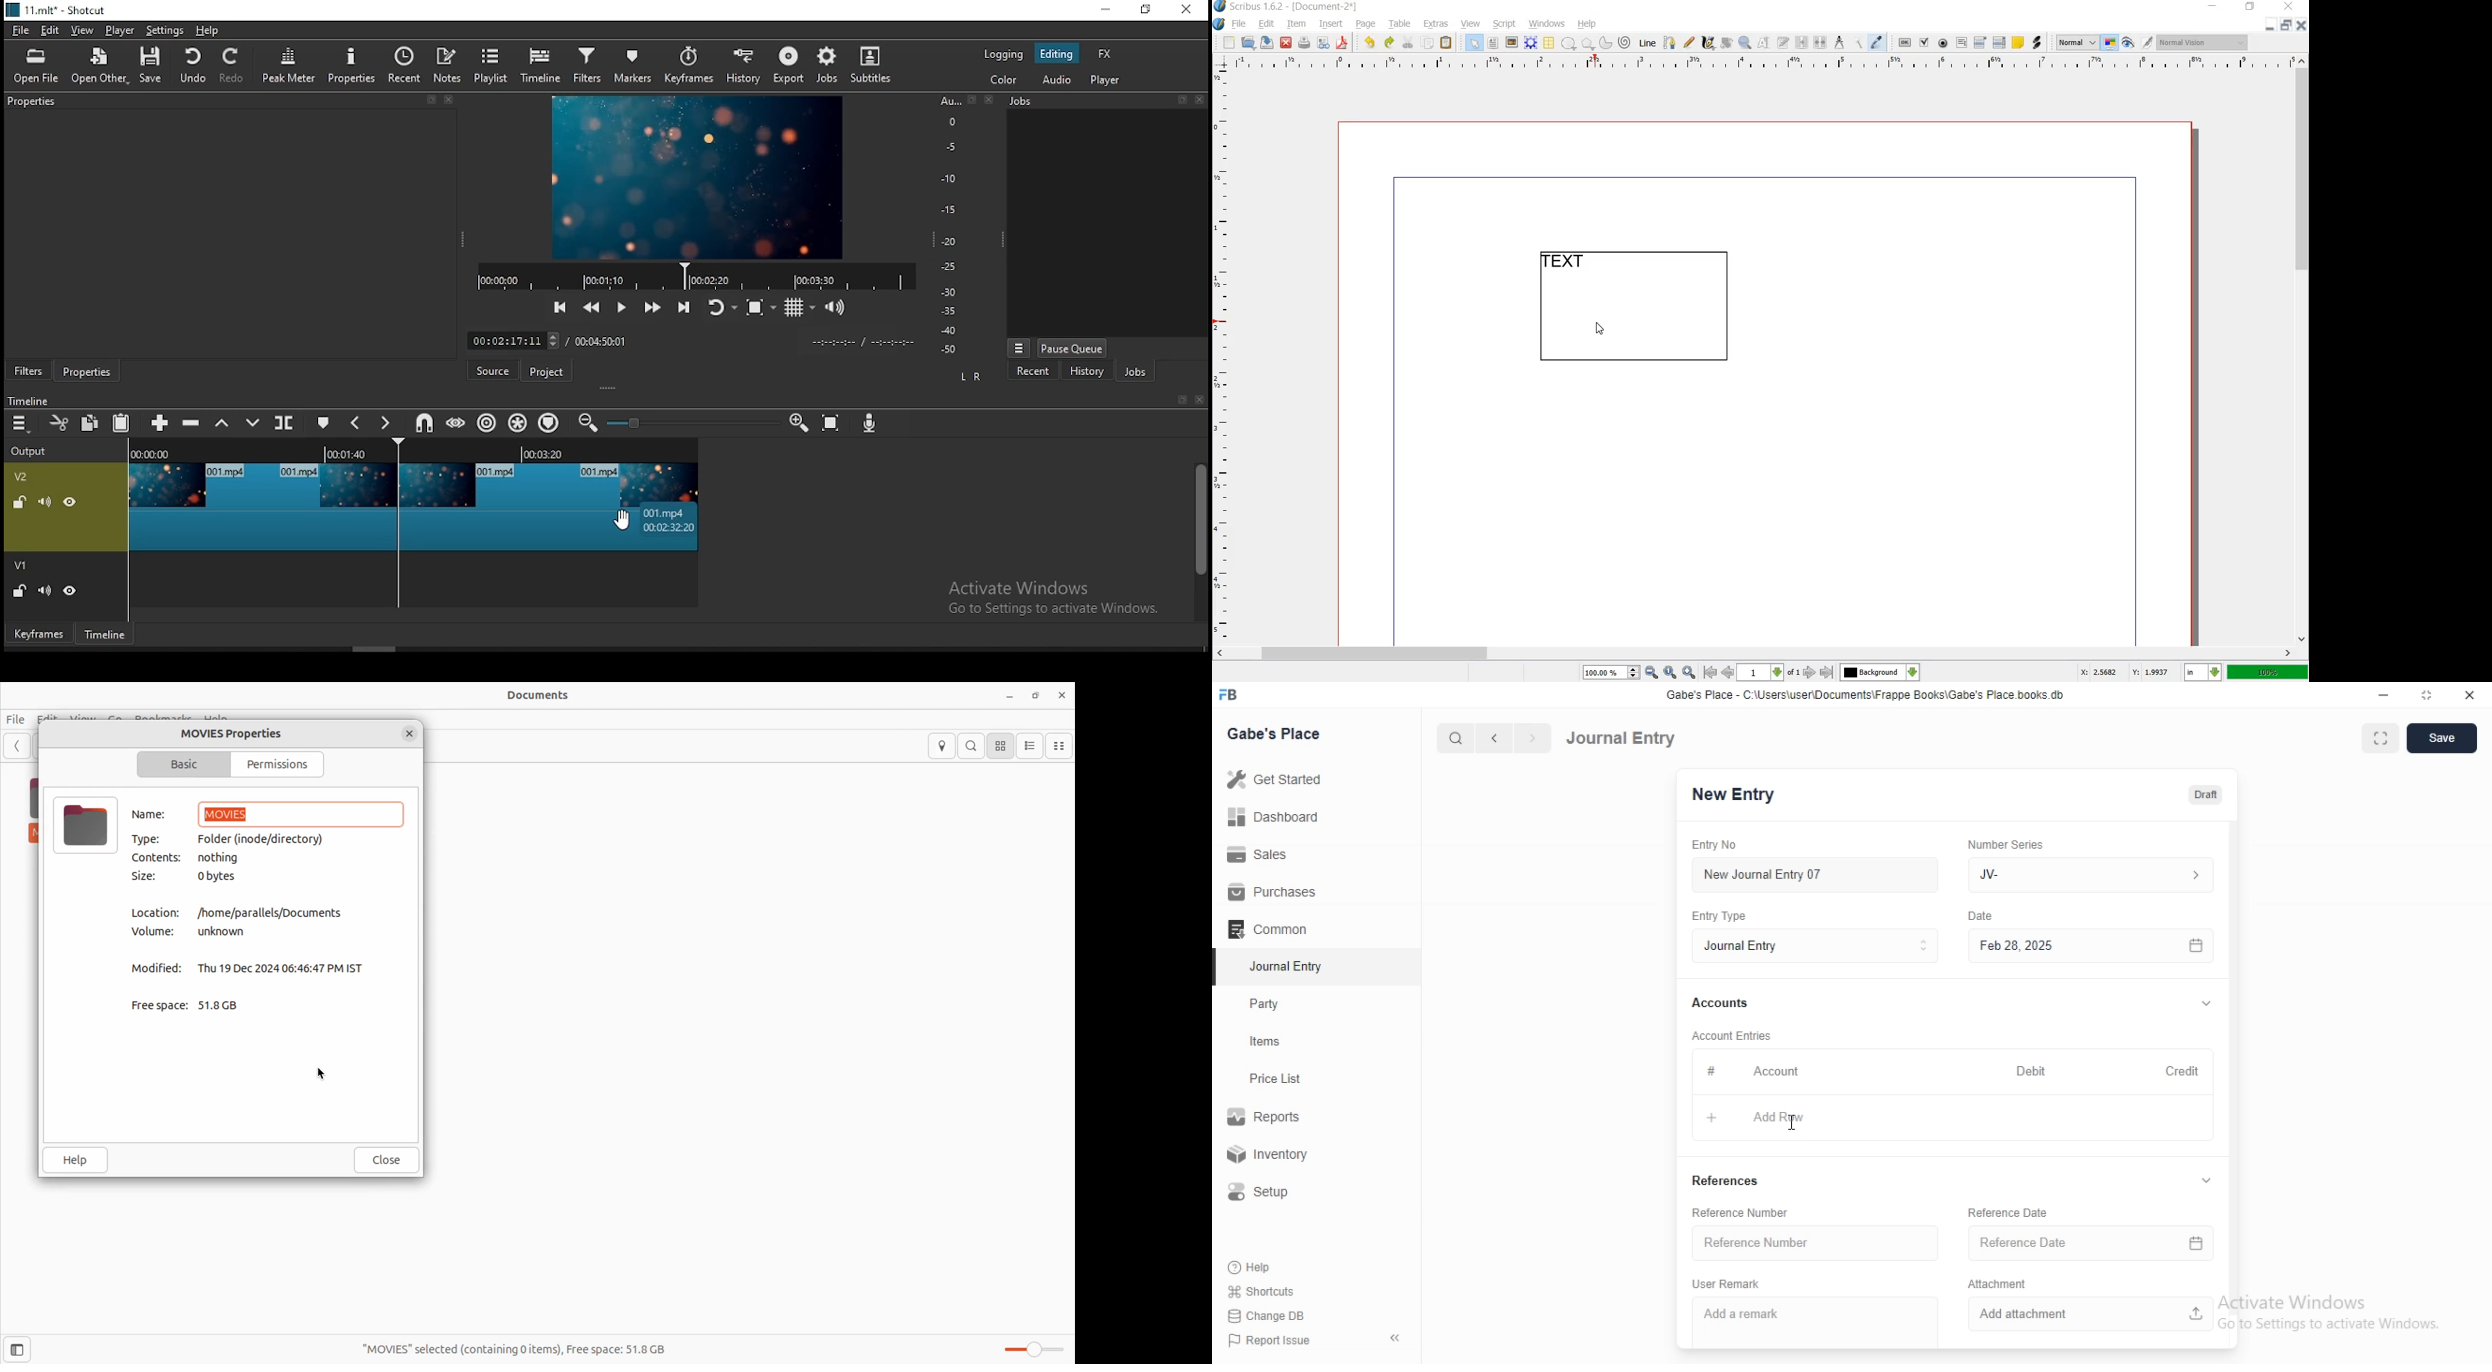 The image size is (2492, 1372). What do you see at coordinates (2036, 43) in the screenshot?
I see `link annotation` at bounding box center [2036, 43].